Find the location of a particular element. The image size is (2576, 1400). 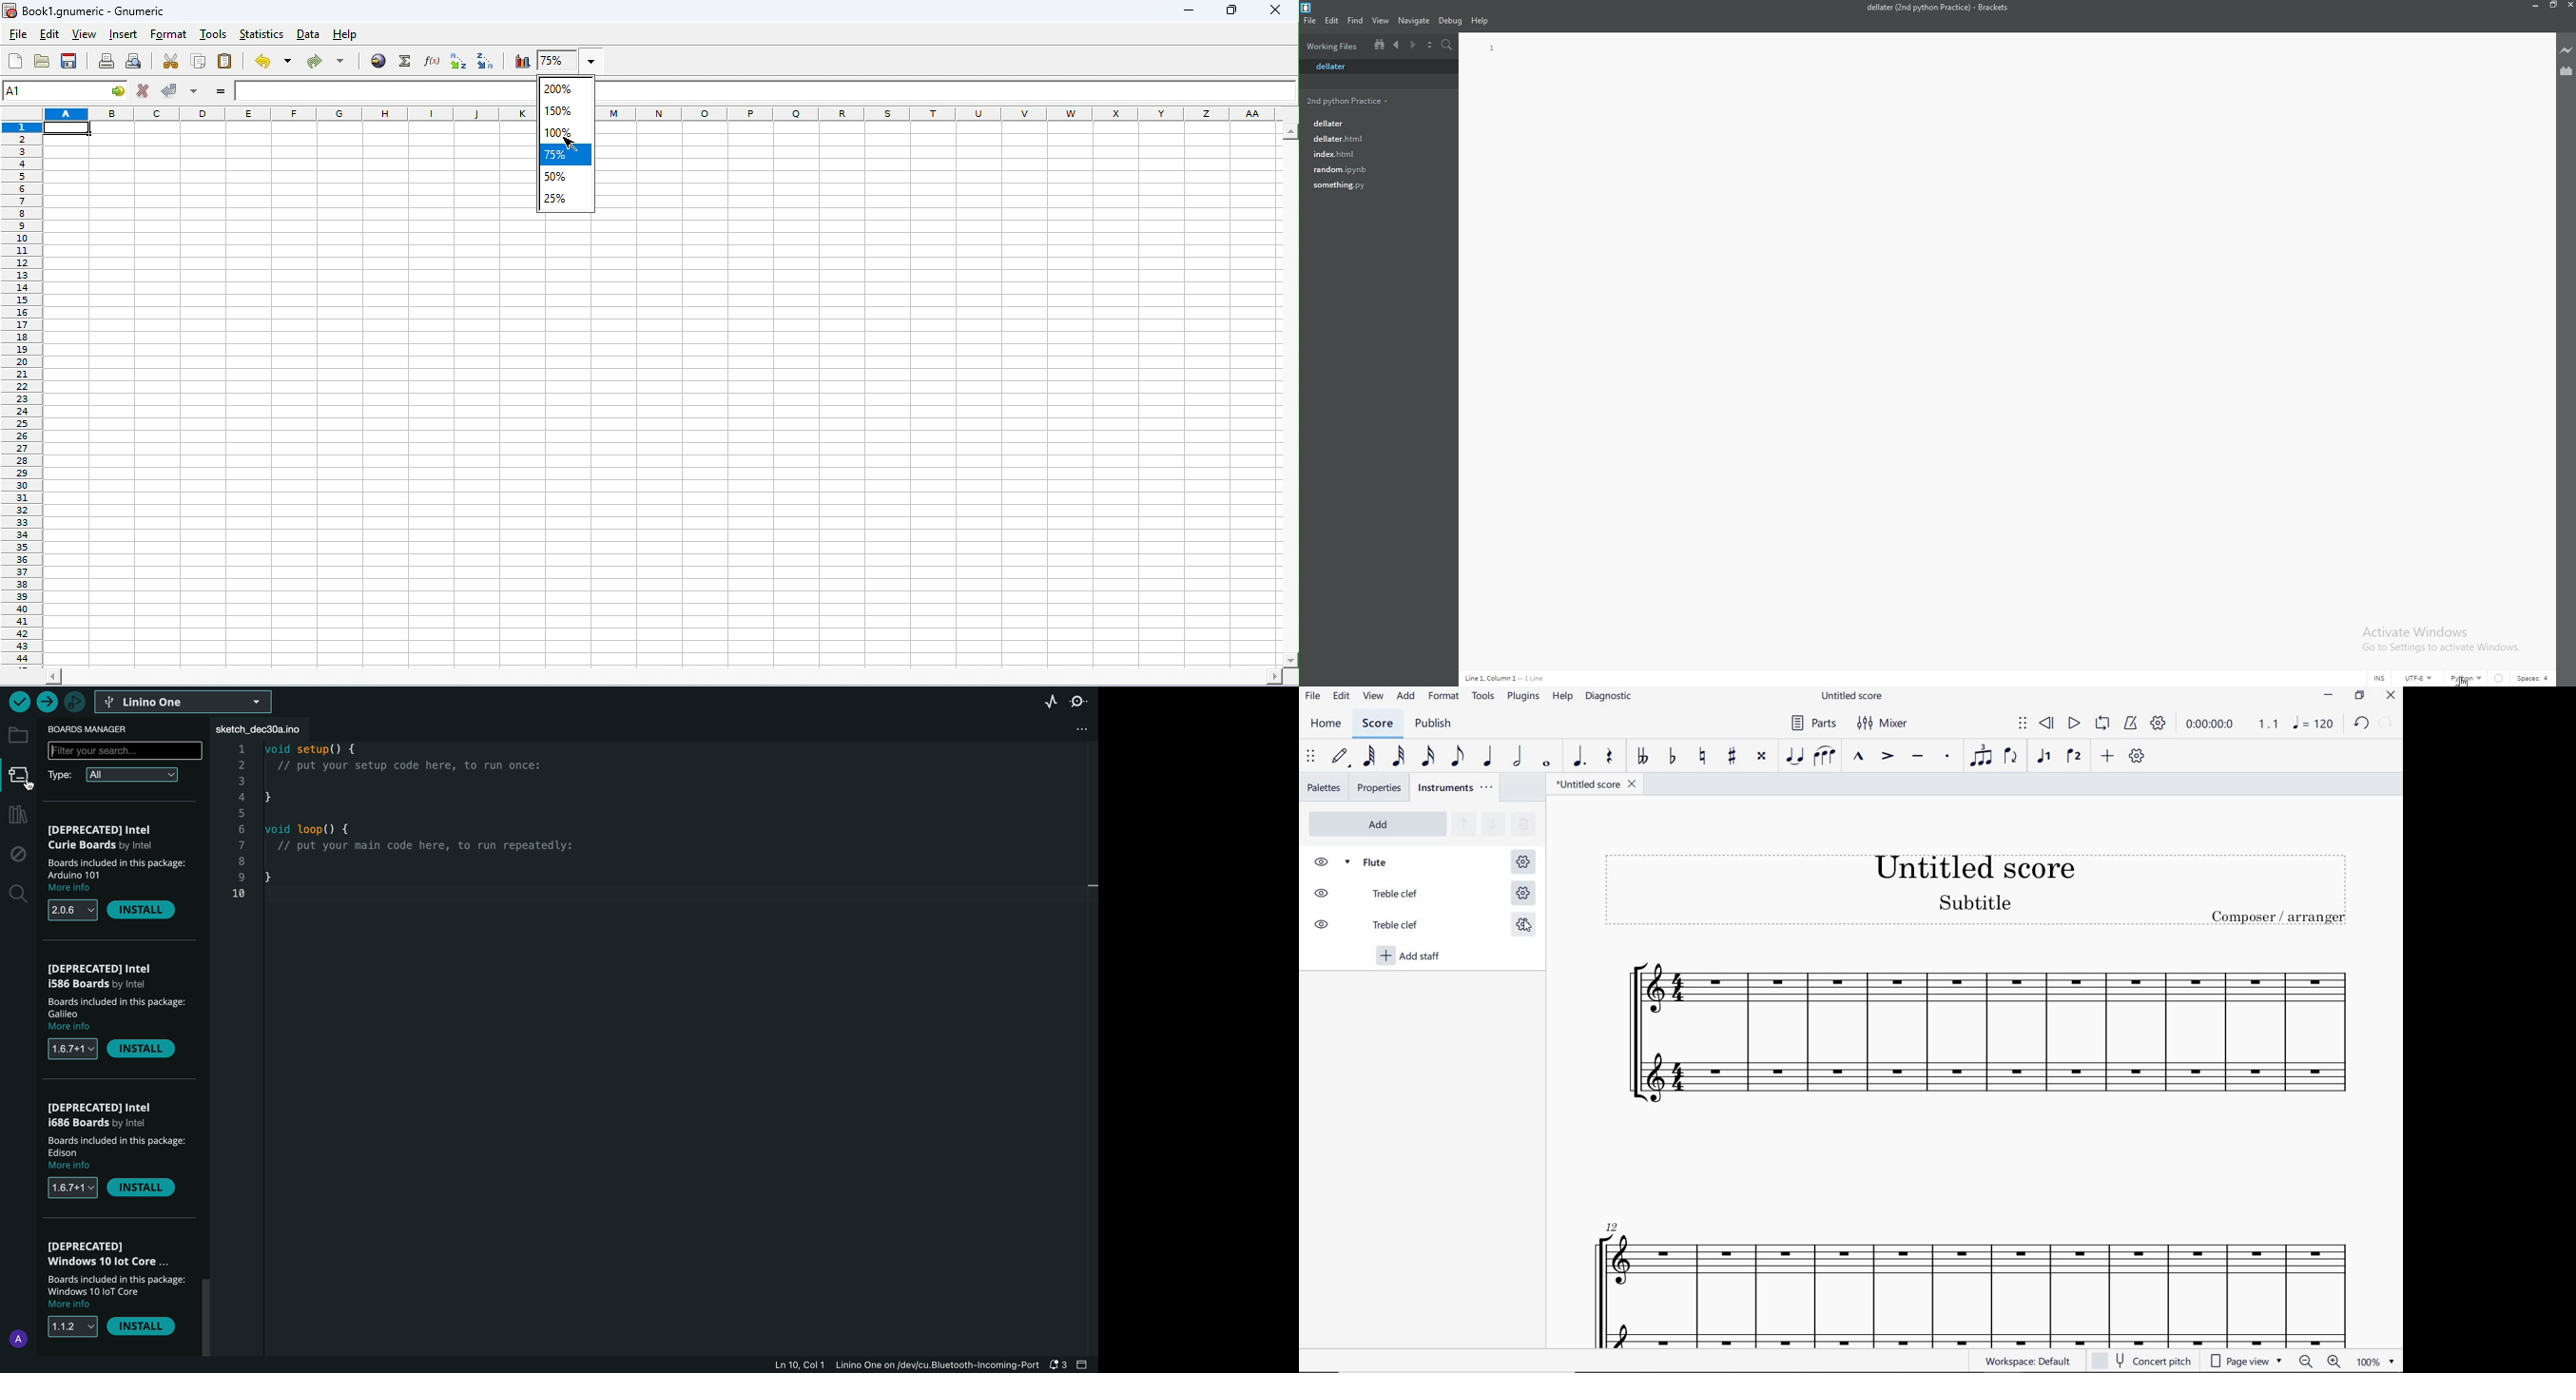

versions is located at coordinates (74, 1188).